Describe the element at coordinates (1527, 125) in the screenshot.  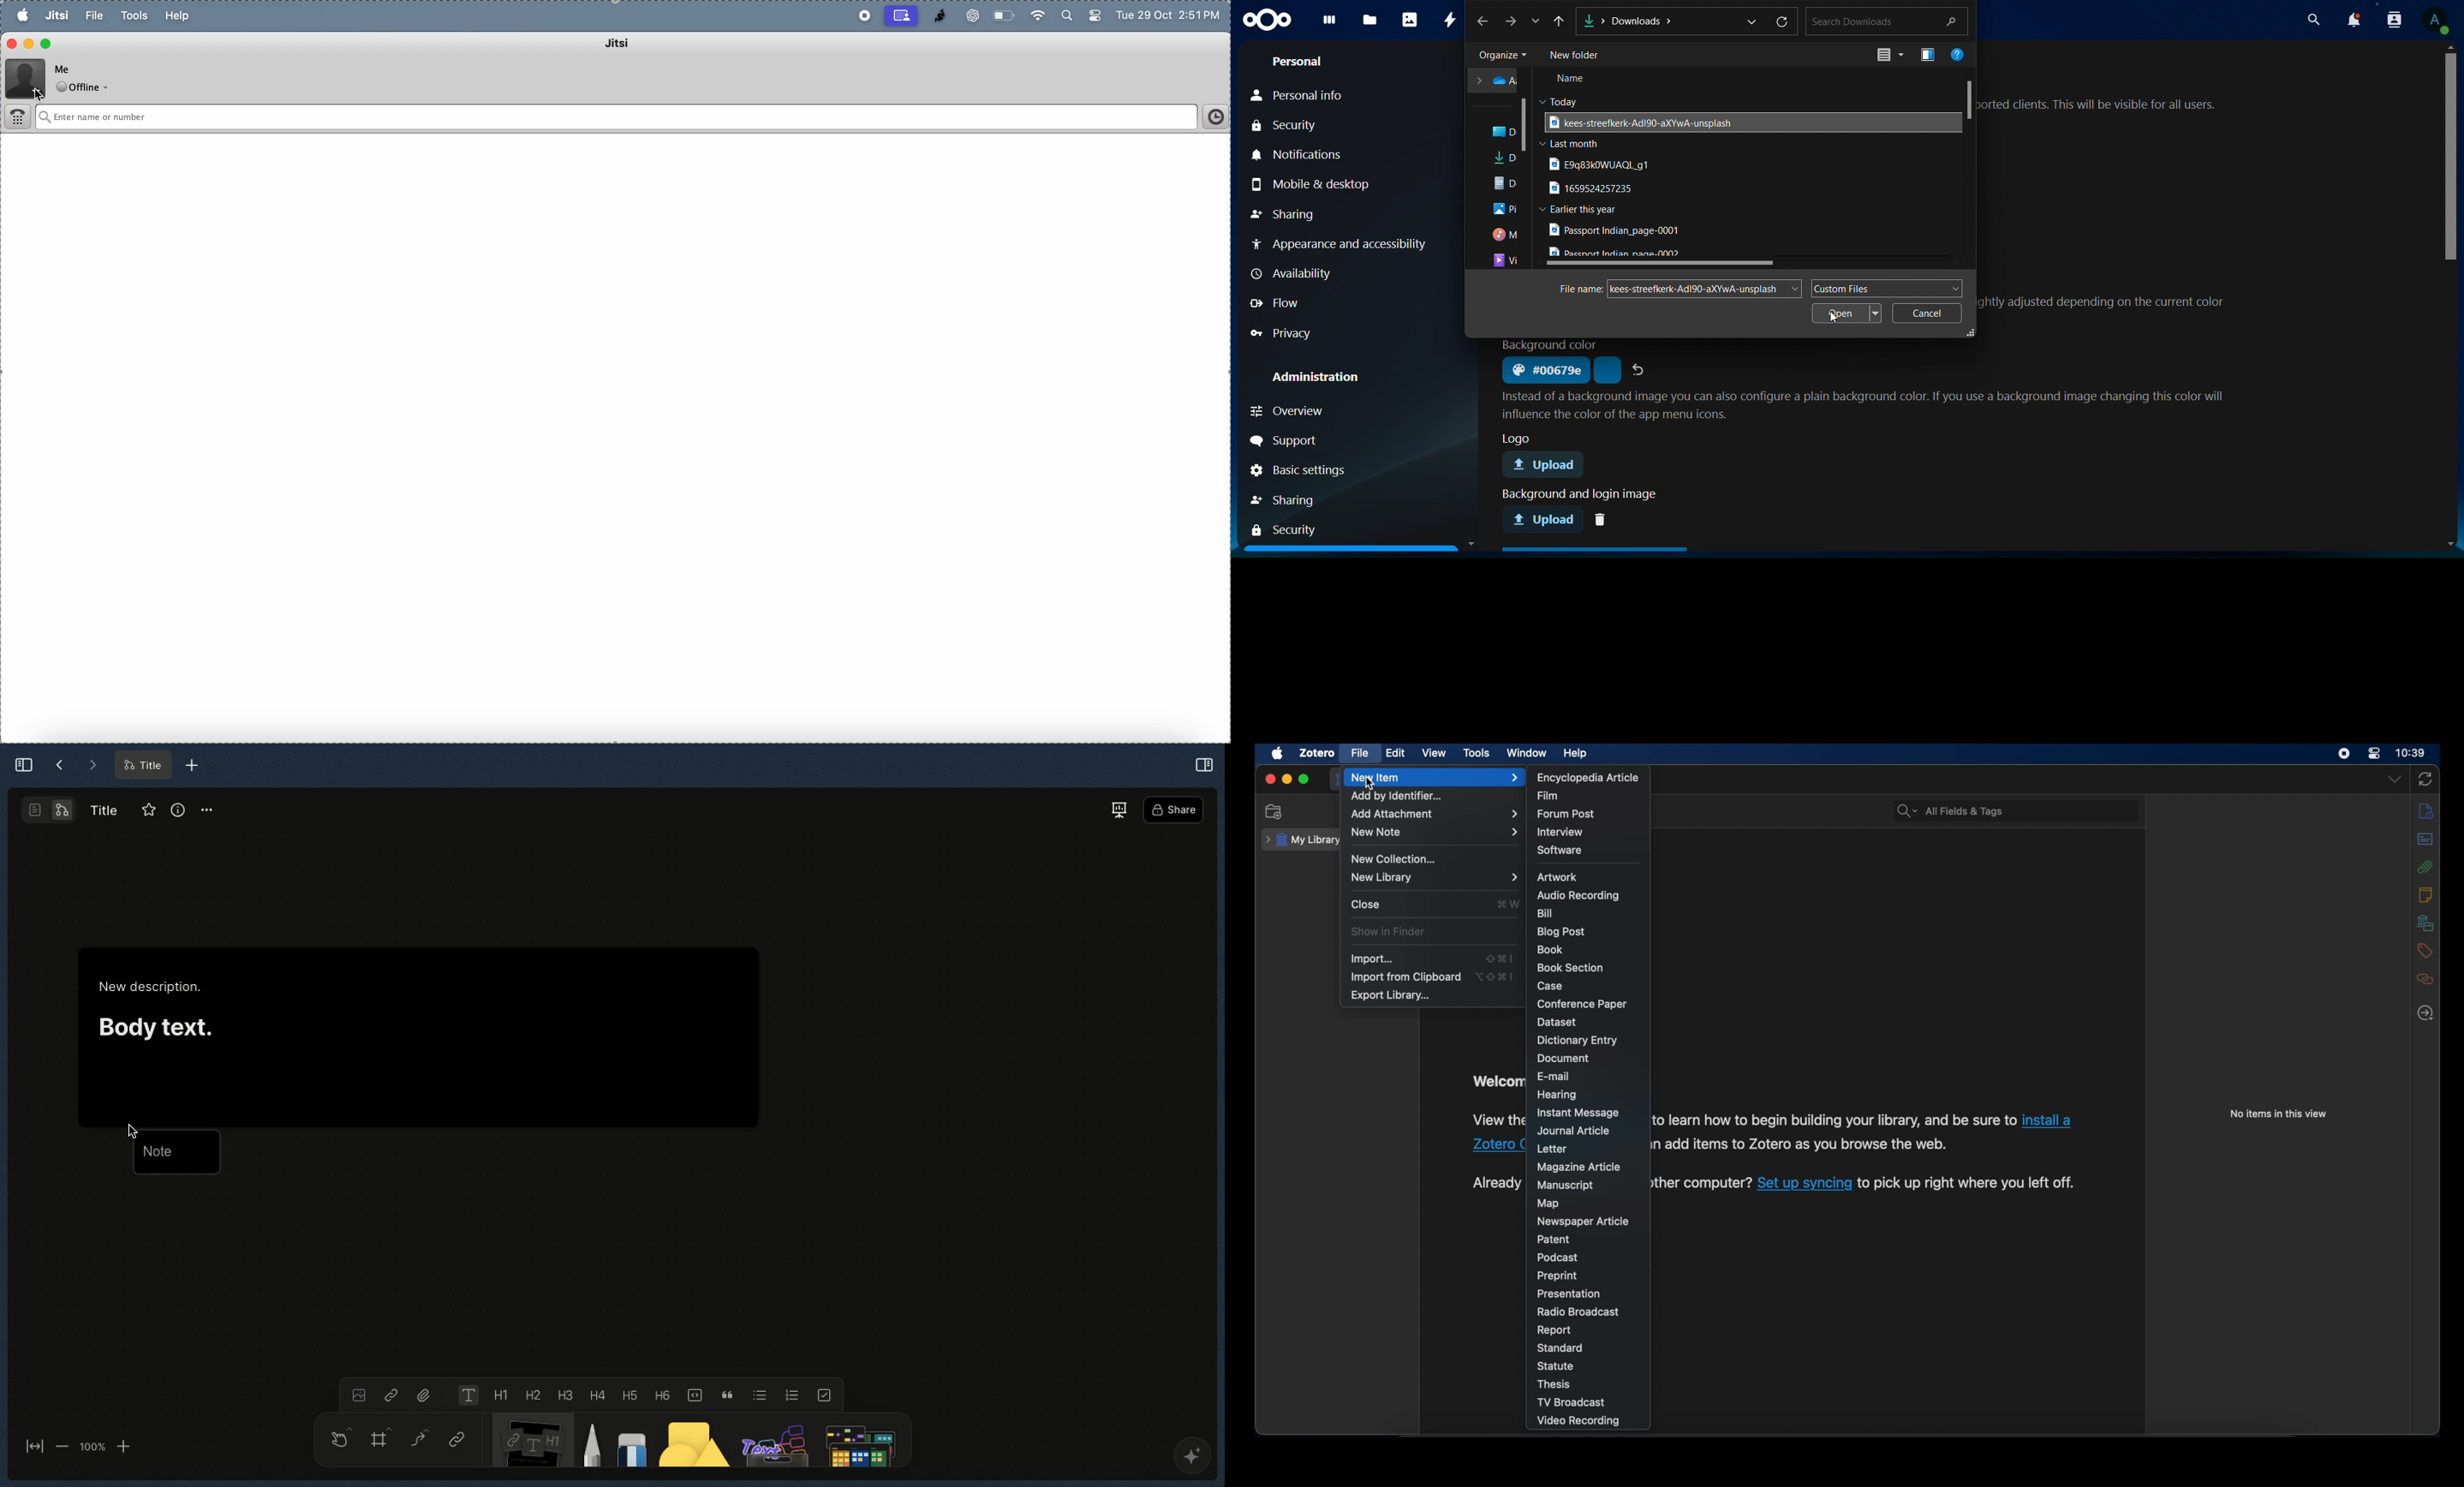
I see `scroll bar` at that location.